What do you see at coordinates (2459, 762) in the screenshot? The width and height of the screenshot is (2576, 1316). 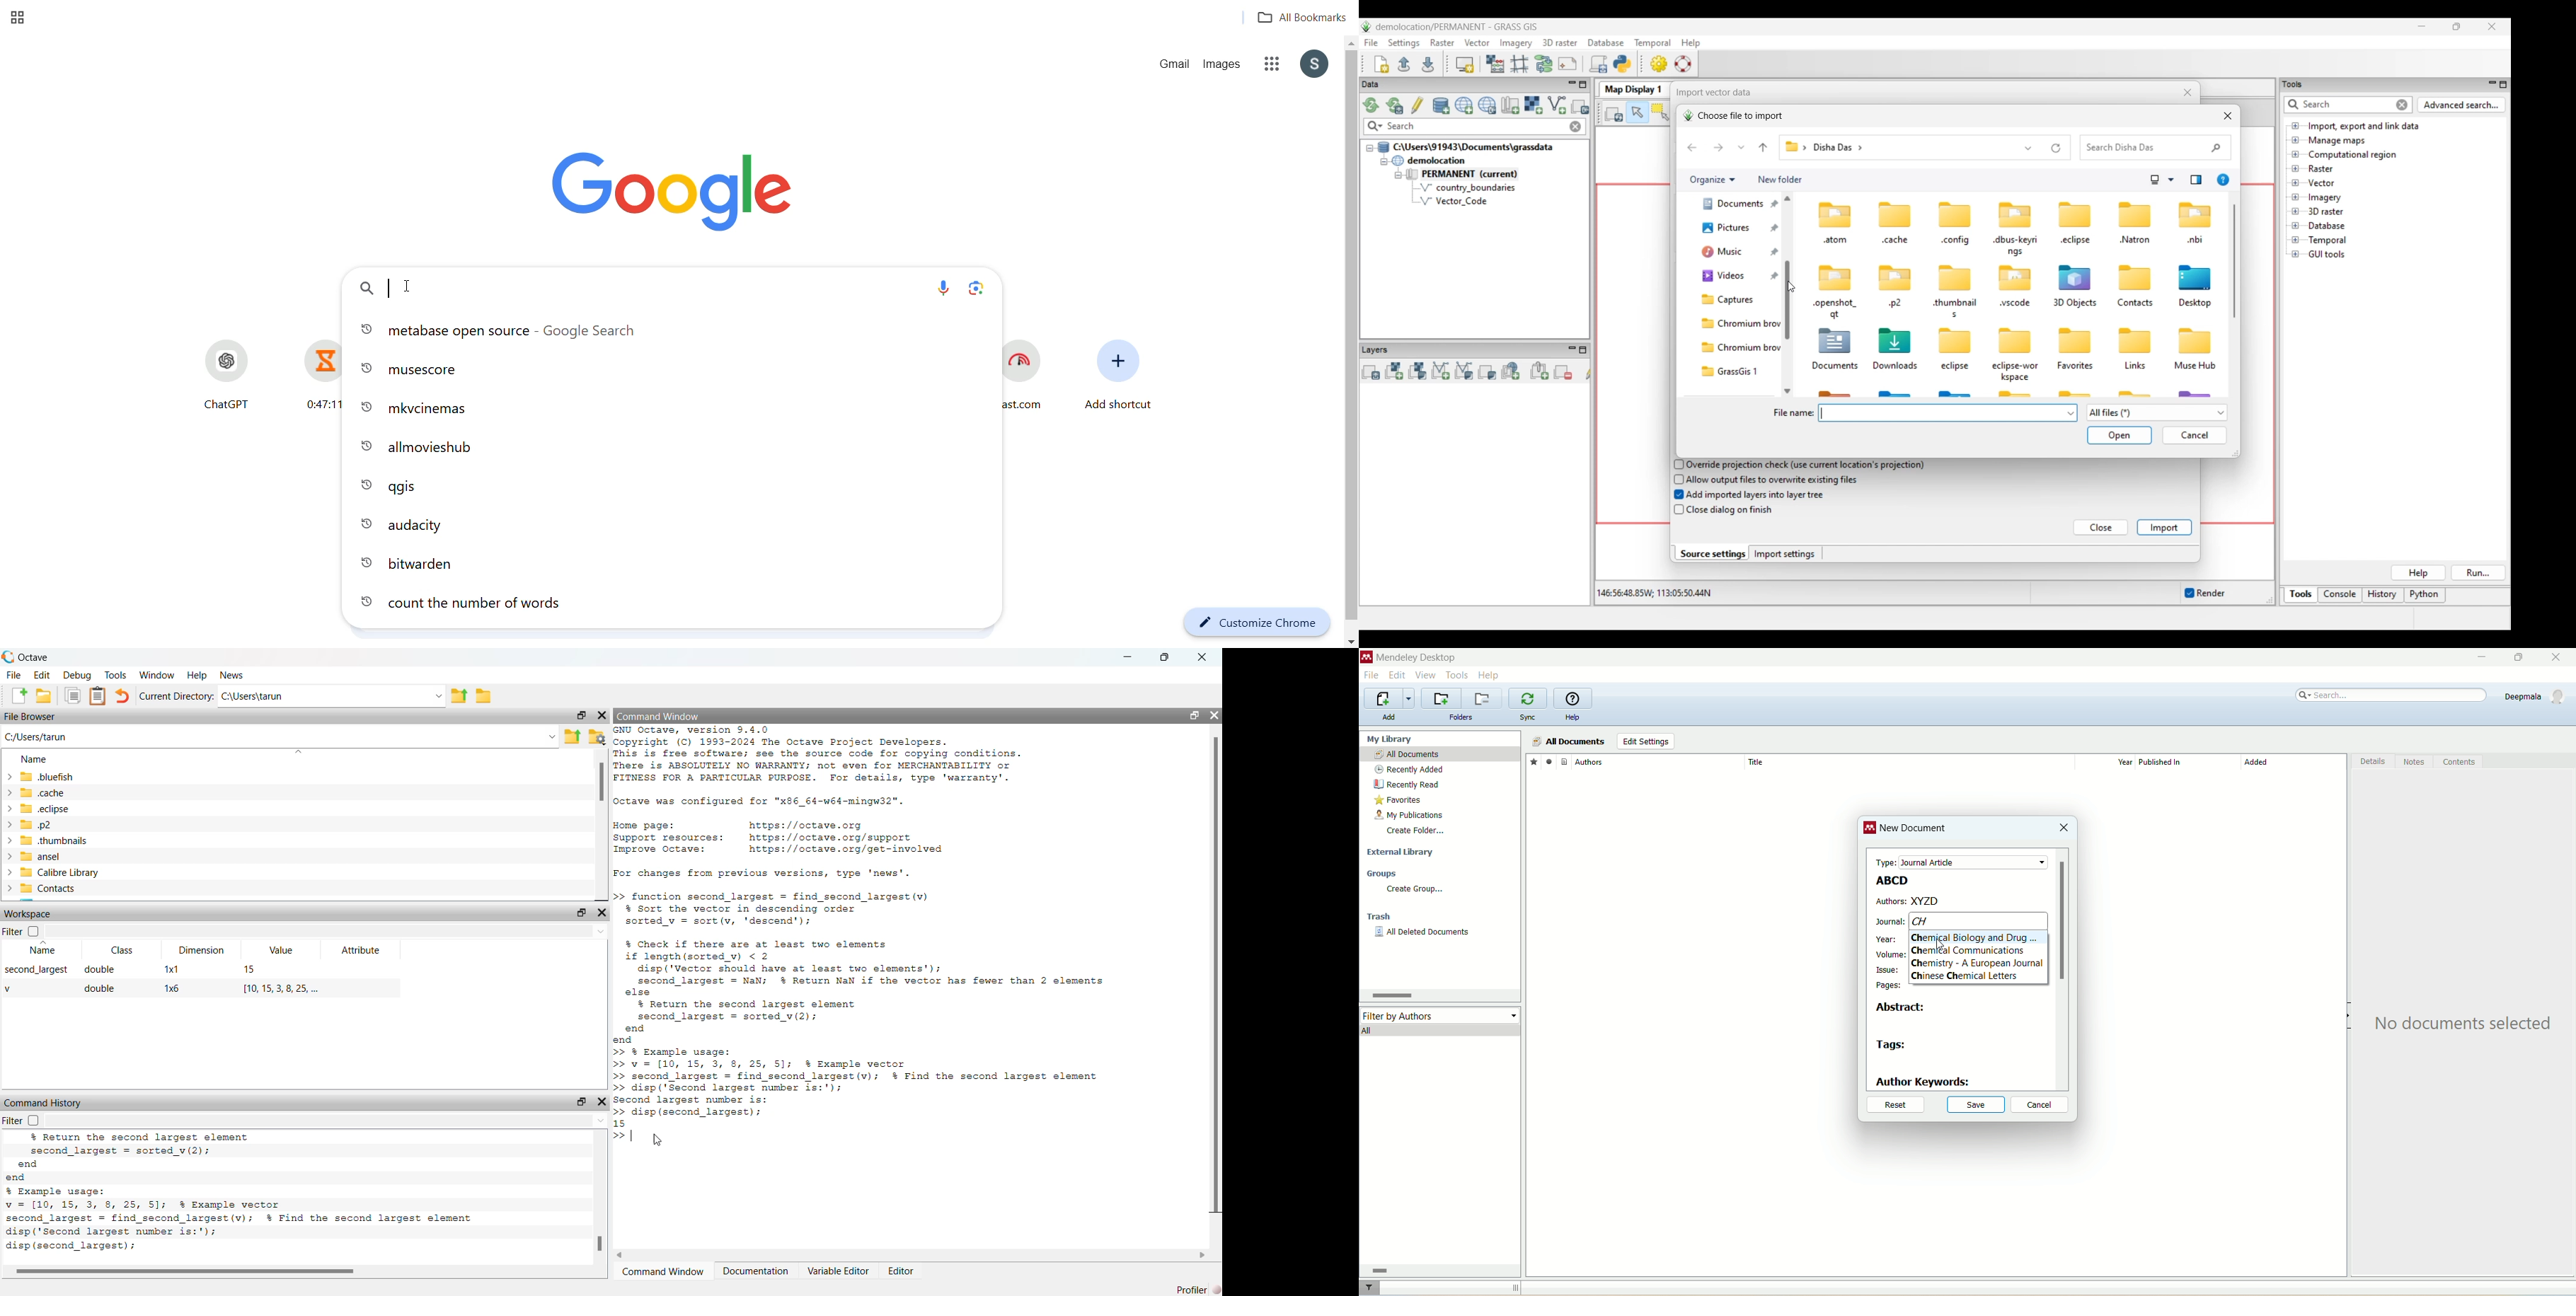 I see `content` at bounding box center [2459, 762].